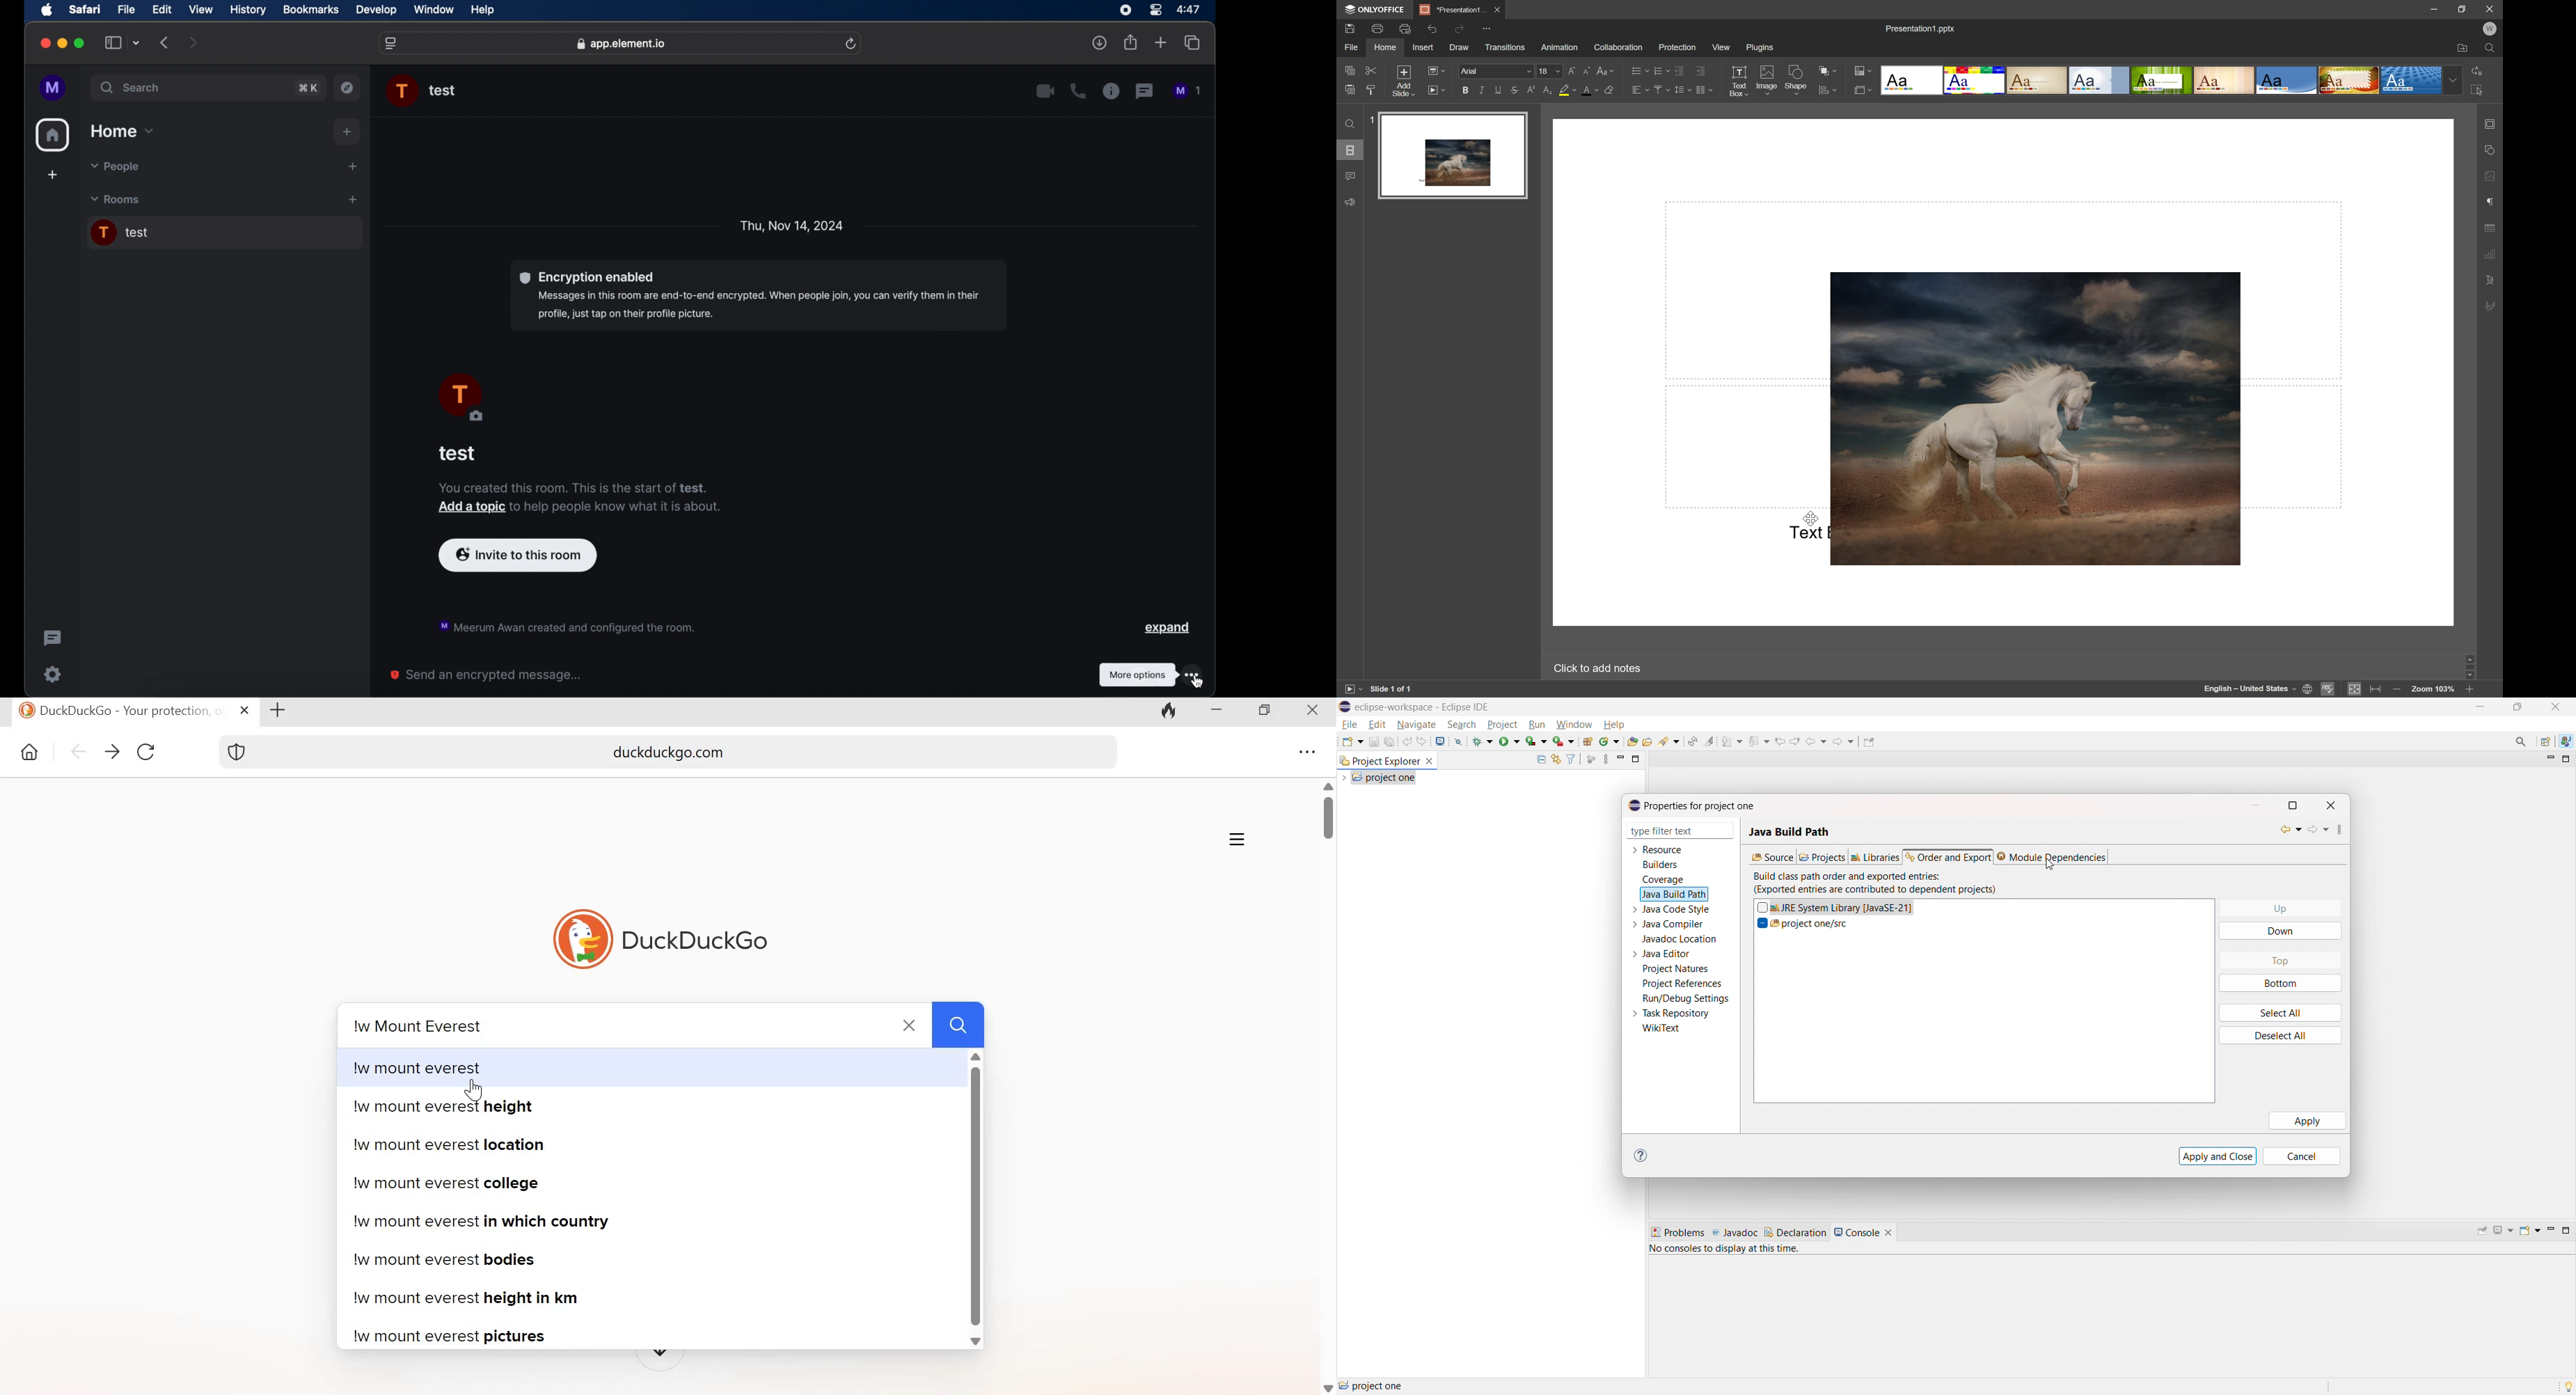 The width and height of the screenshot is (2576, 1400). Describe the element at coordinates (376, 10) in the screenshot. I see `develop` at that location.